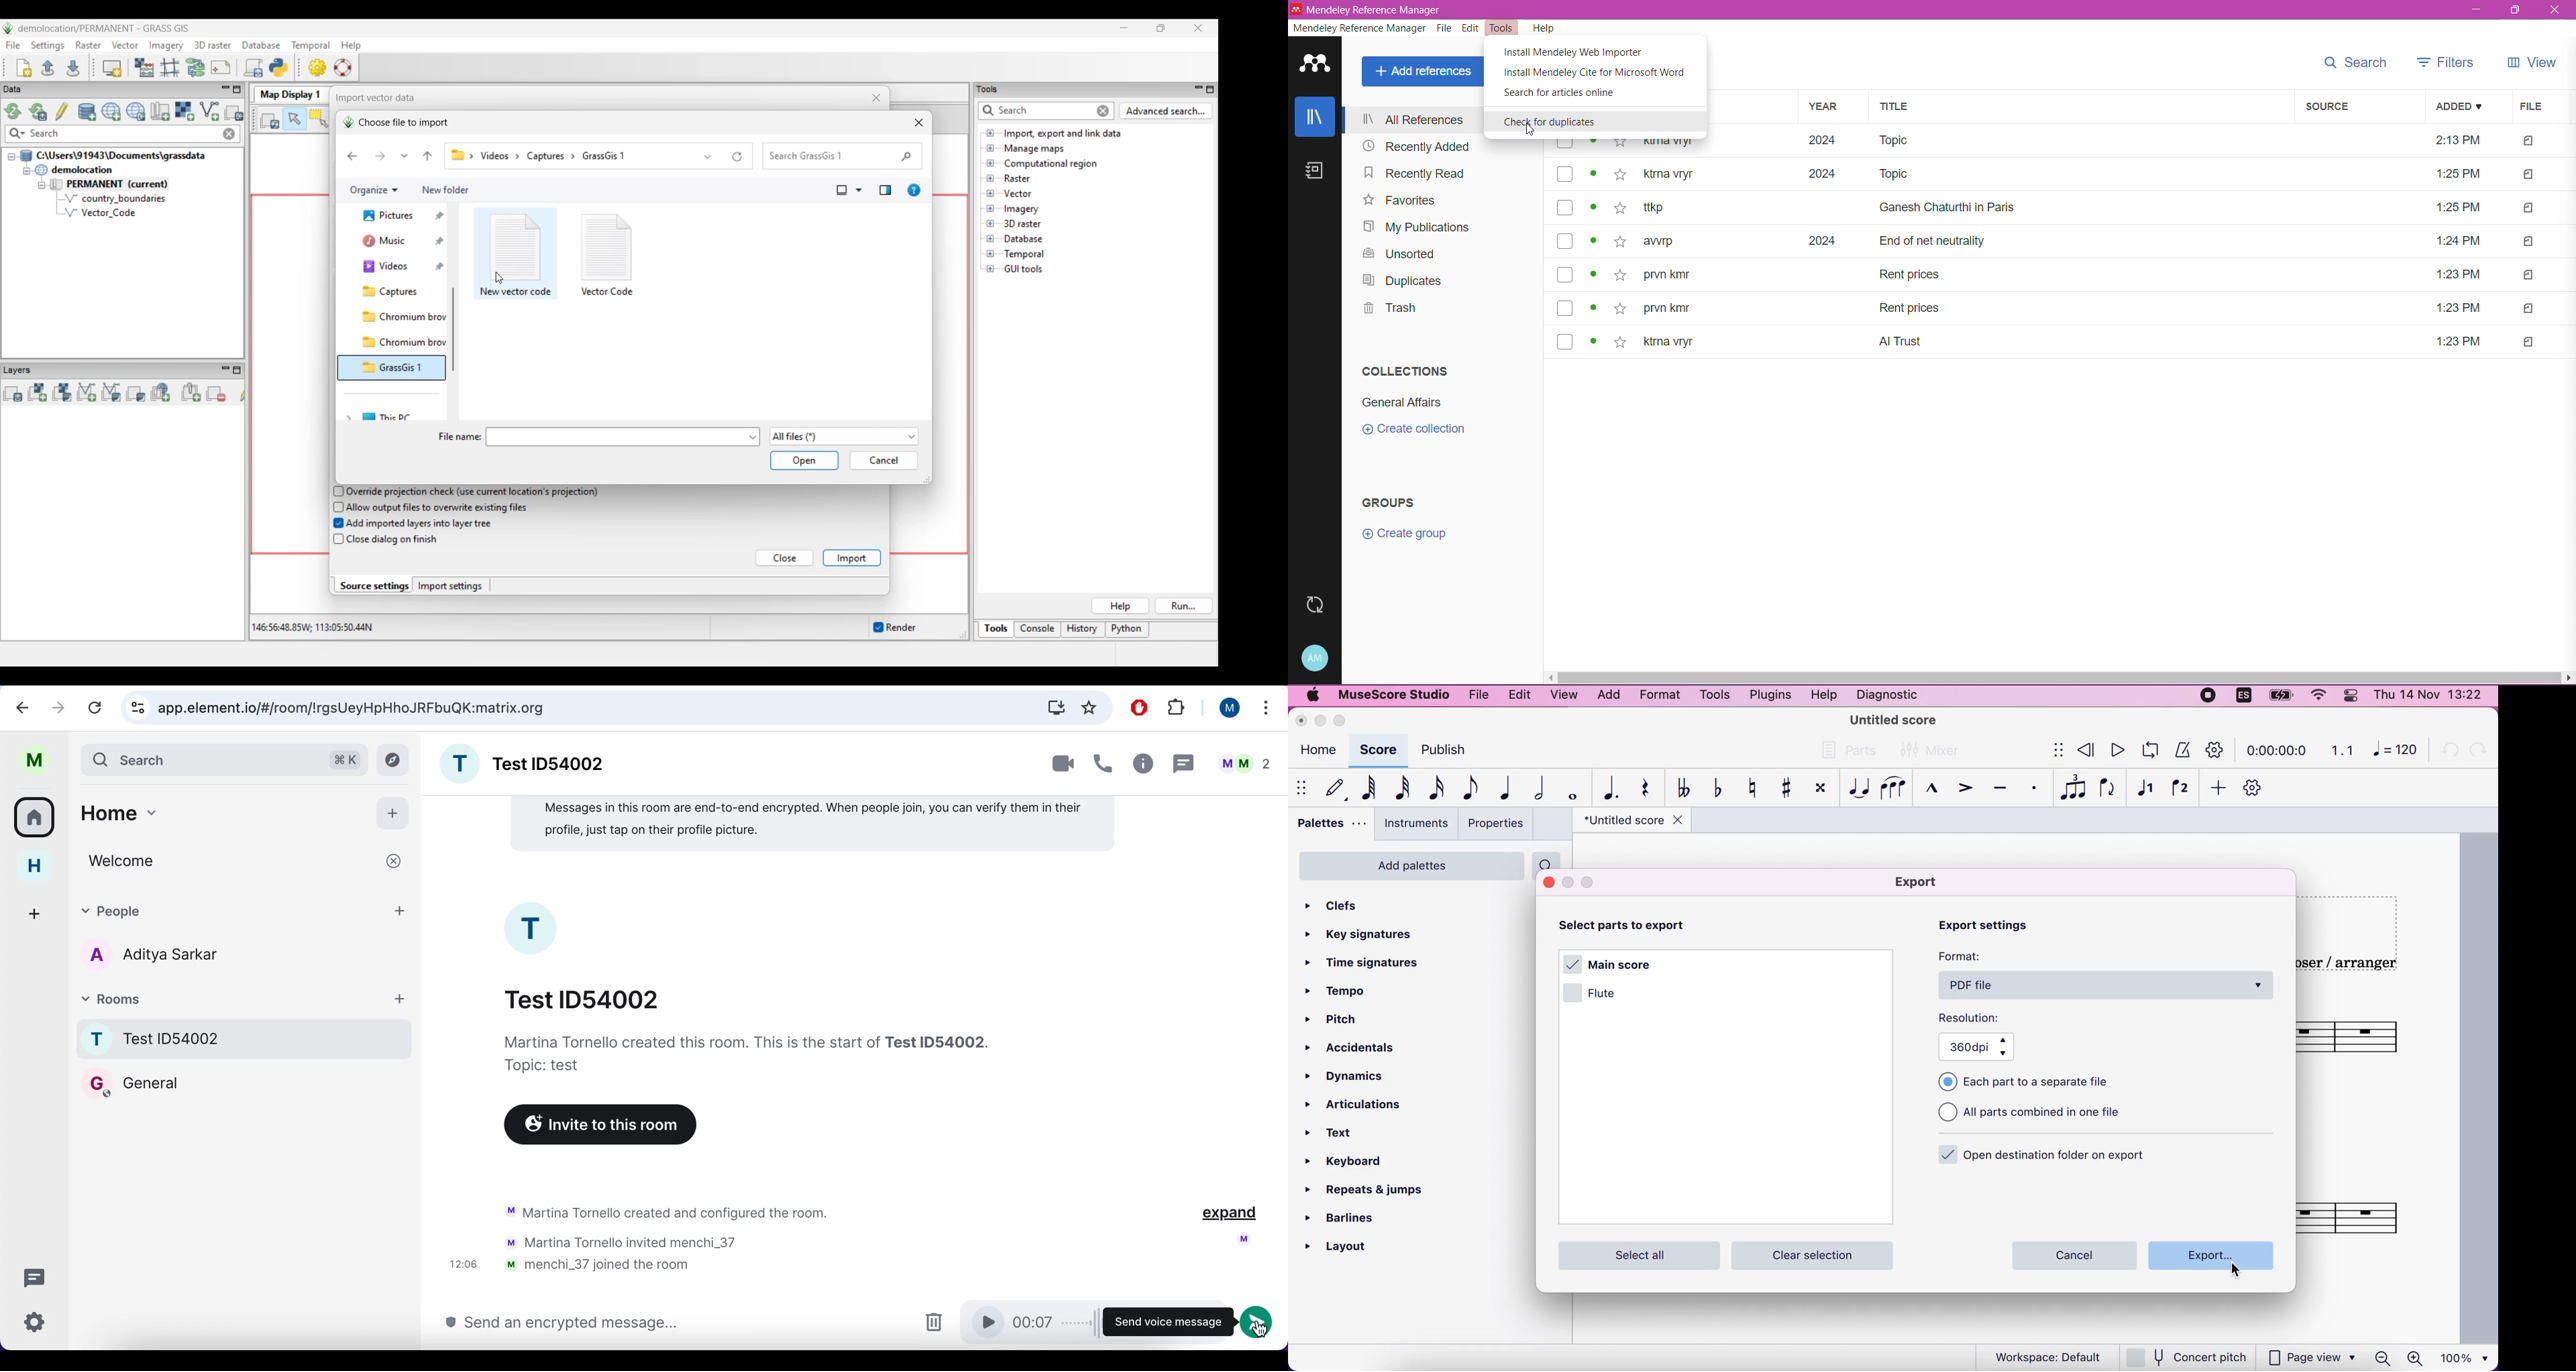 Image resolution: width=2576 pixels, height=1372 pixels. I want to click on Medeley reference manager, so click(1375, 8).